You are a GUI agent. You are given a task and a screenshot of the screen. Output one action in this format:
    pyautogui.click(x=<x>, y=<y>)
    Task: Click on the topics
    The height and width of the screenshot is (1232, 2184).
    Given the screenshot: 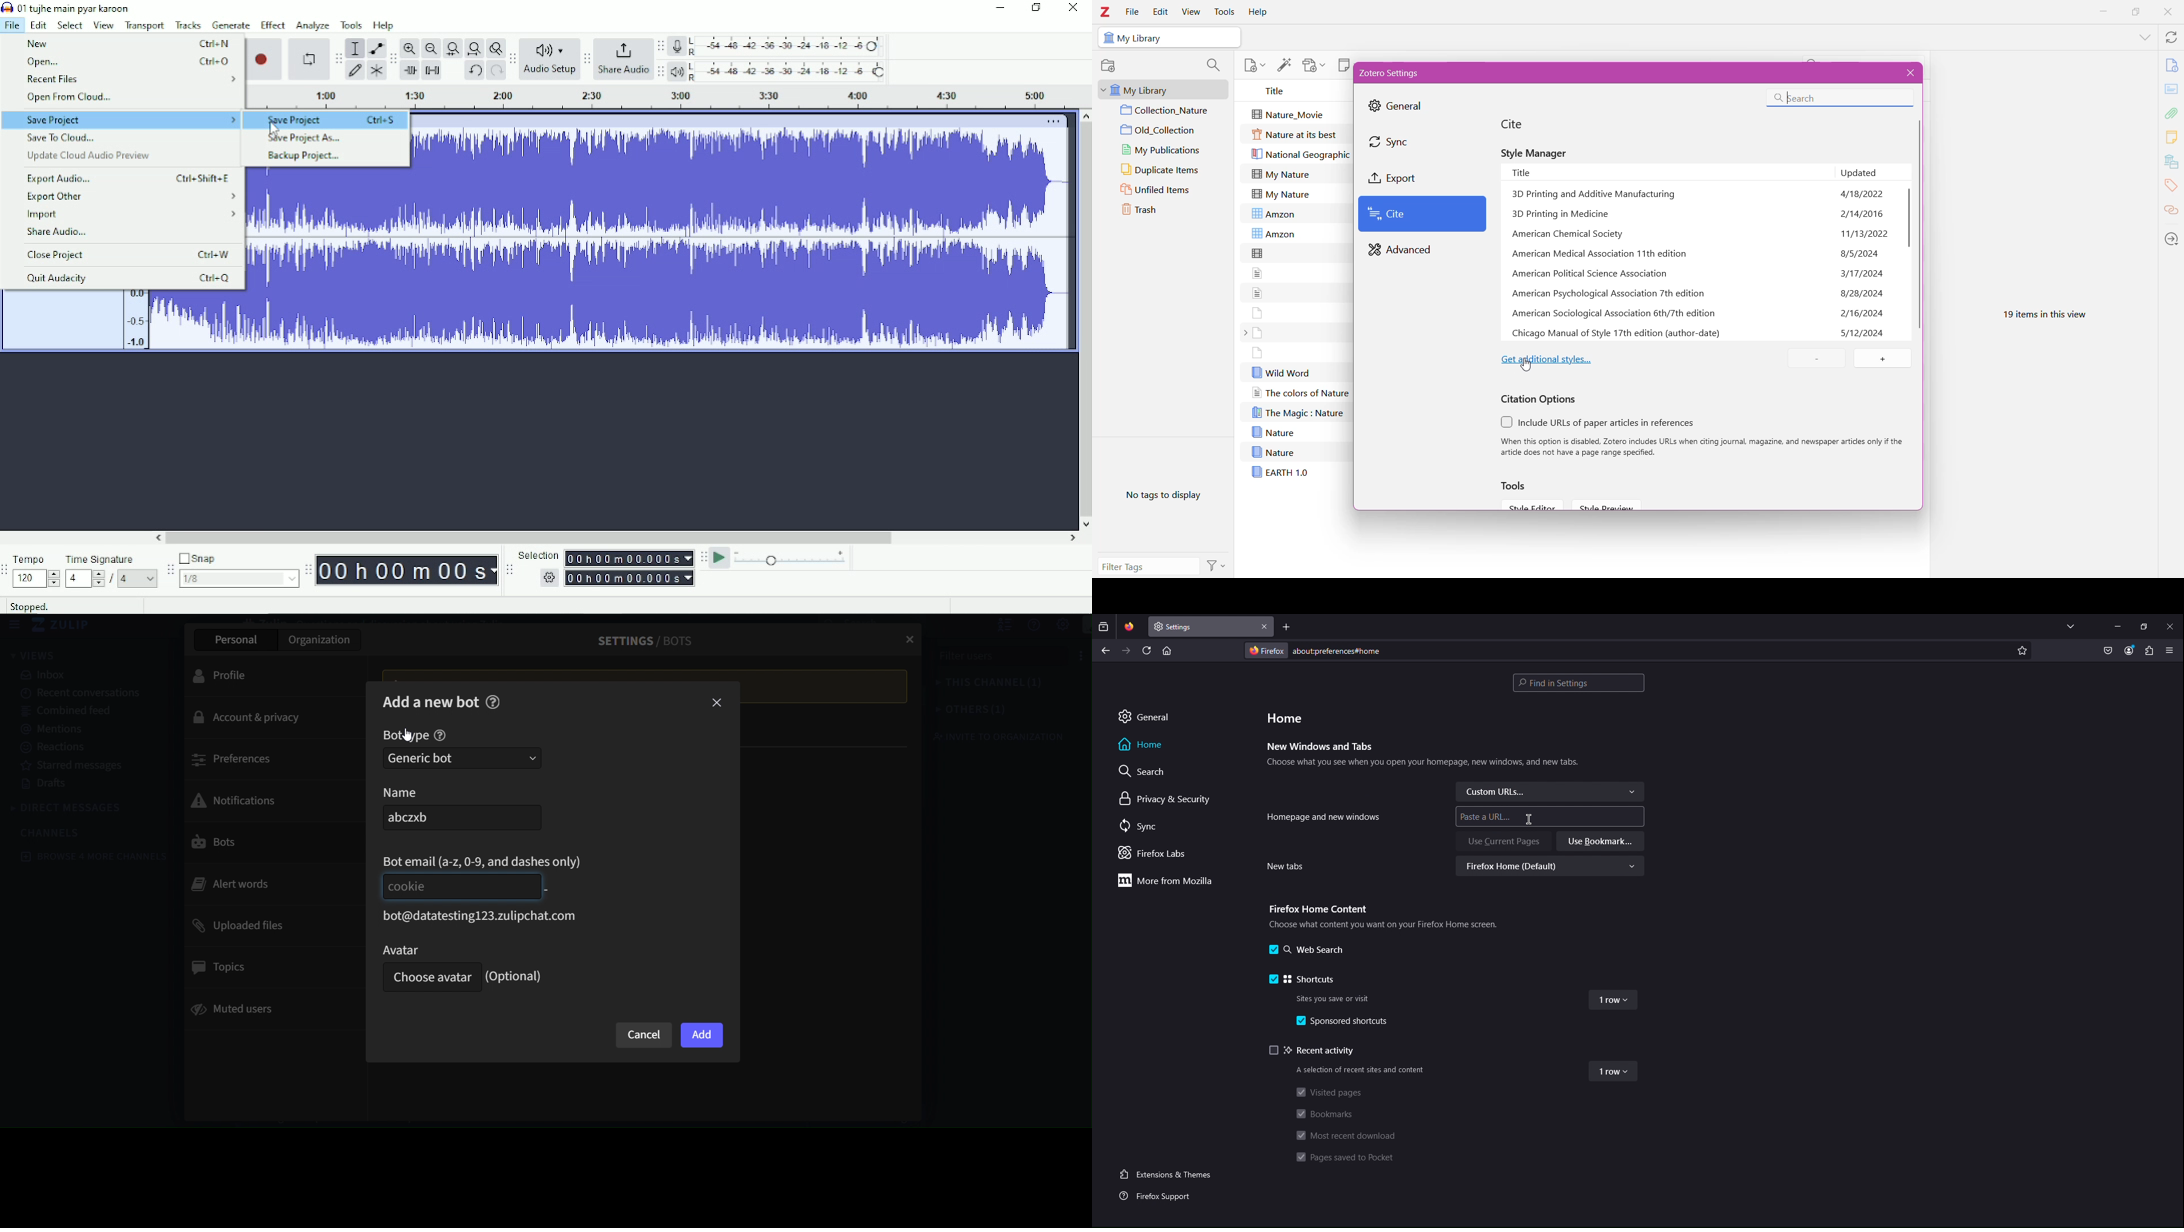 What is the action you would take?
    pyautogui.click(x=267, y=968)
    